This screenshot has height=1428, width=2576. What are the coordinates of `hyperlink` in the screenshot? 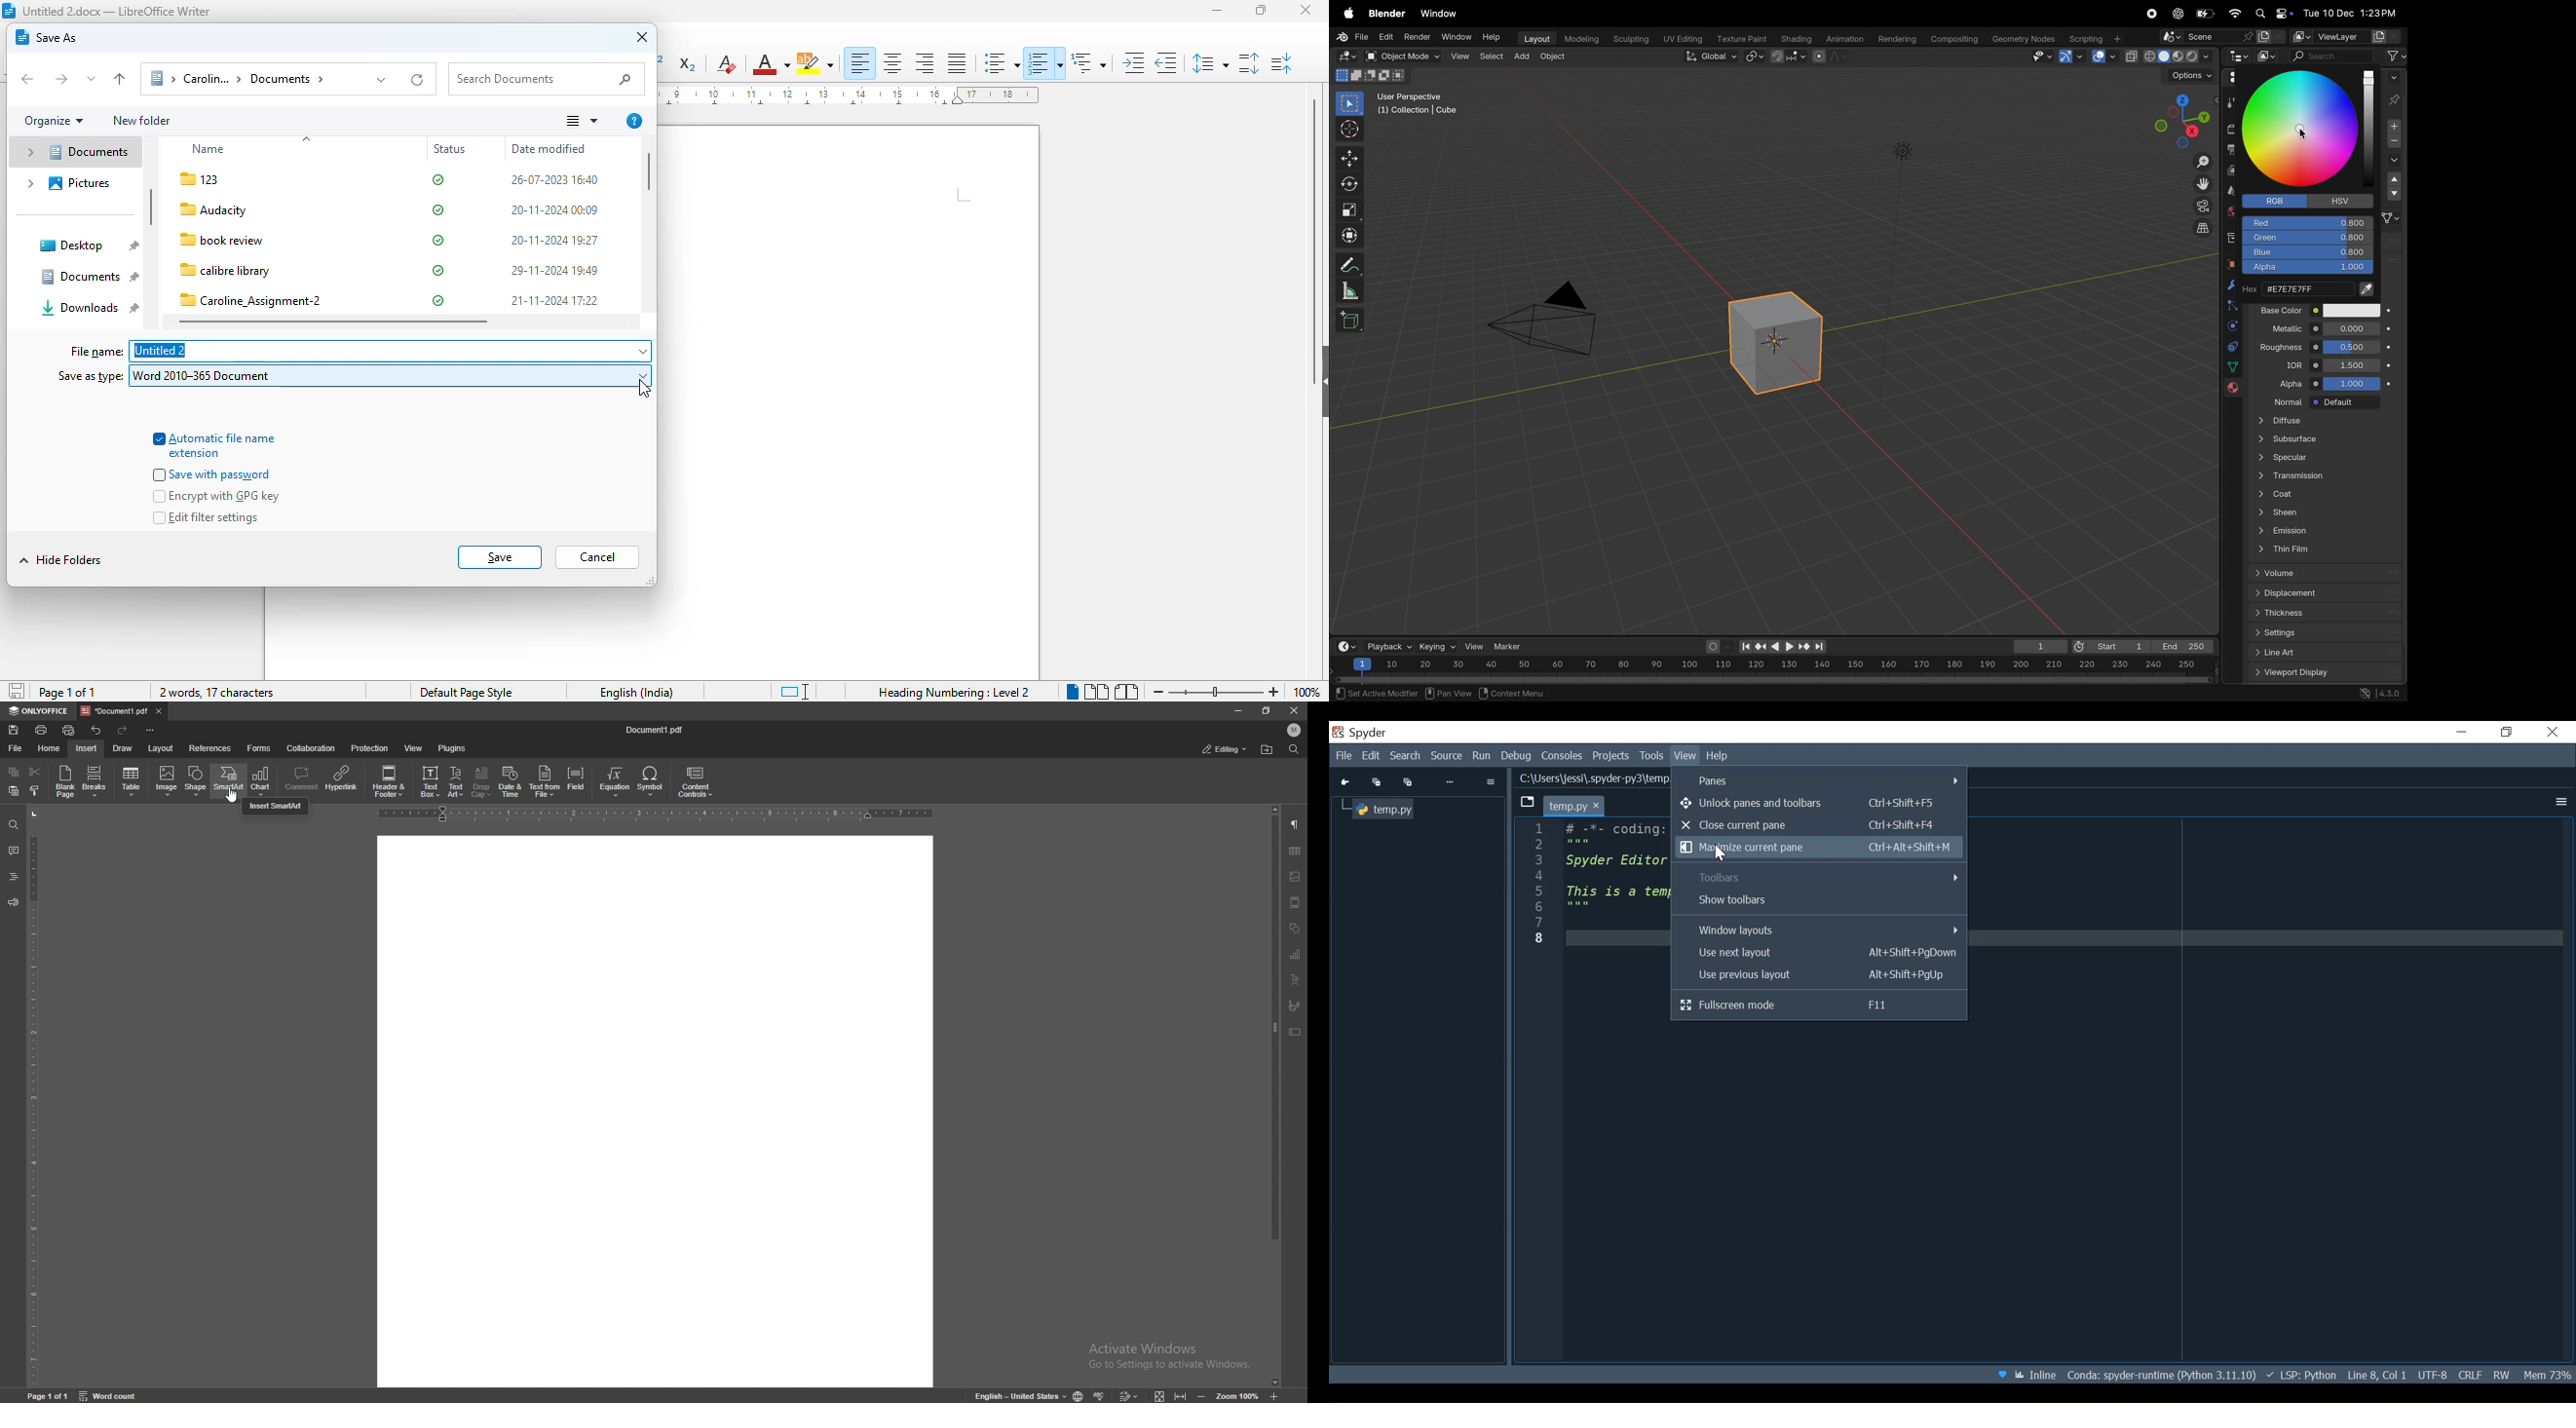 It's located at (342, 780).